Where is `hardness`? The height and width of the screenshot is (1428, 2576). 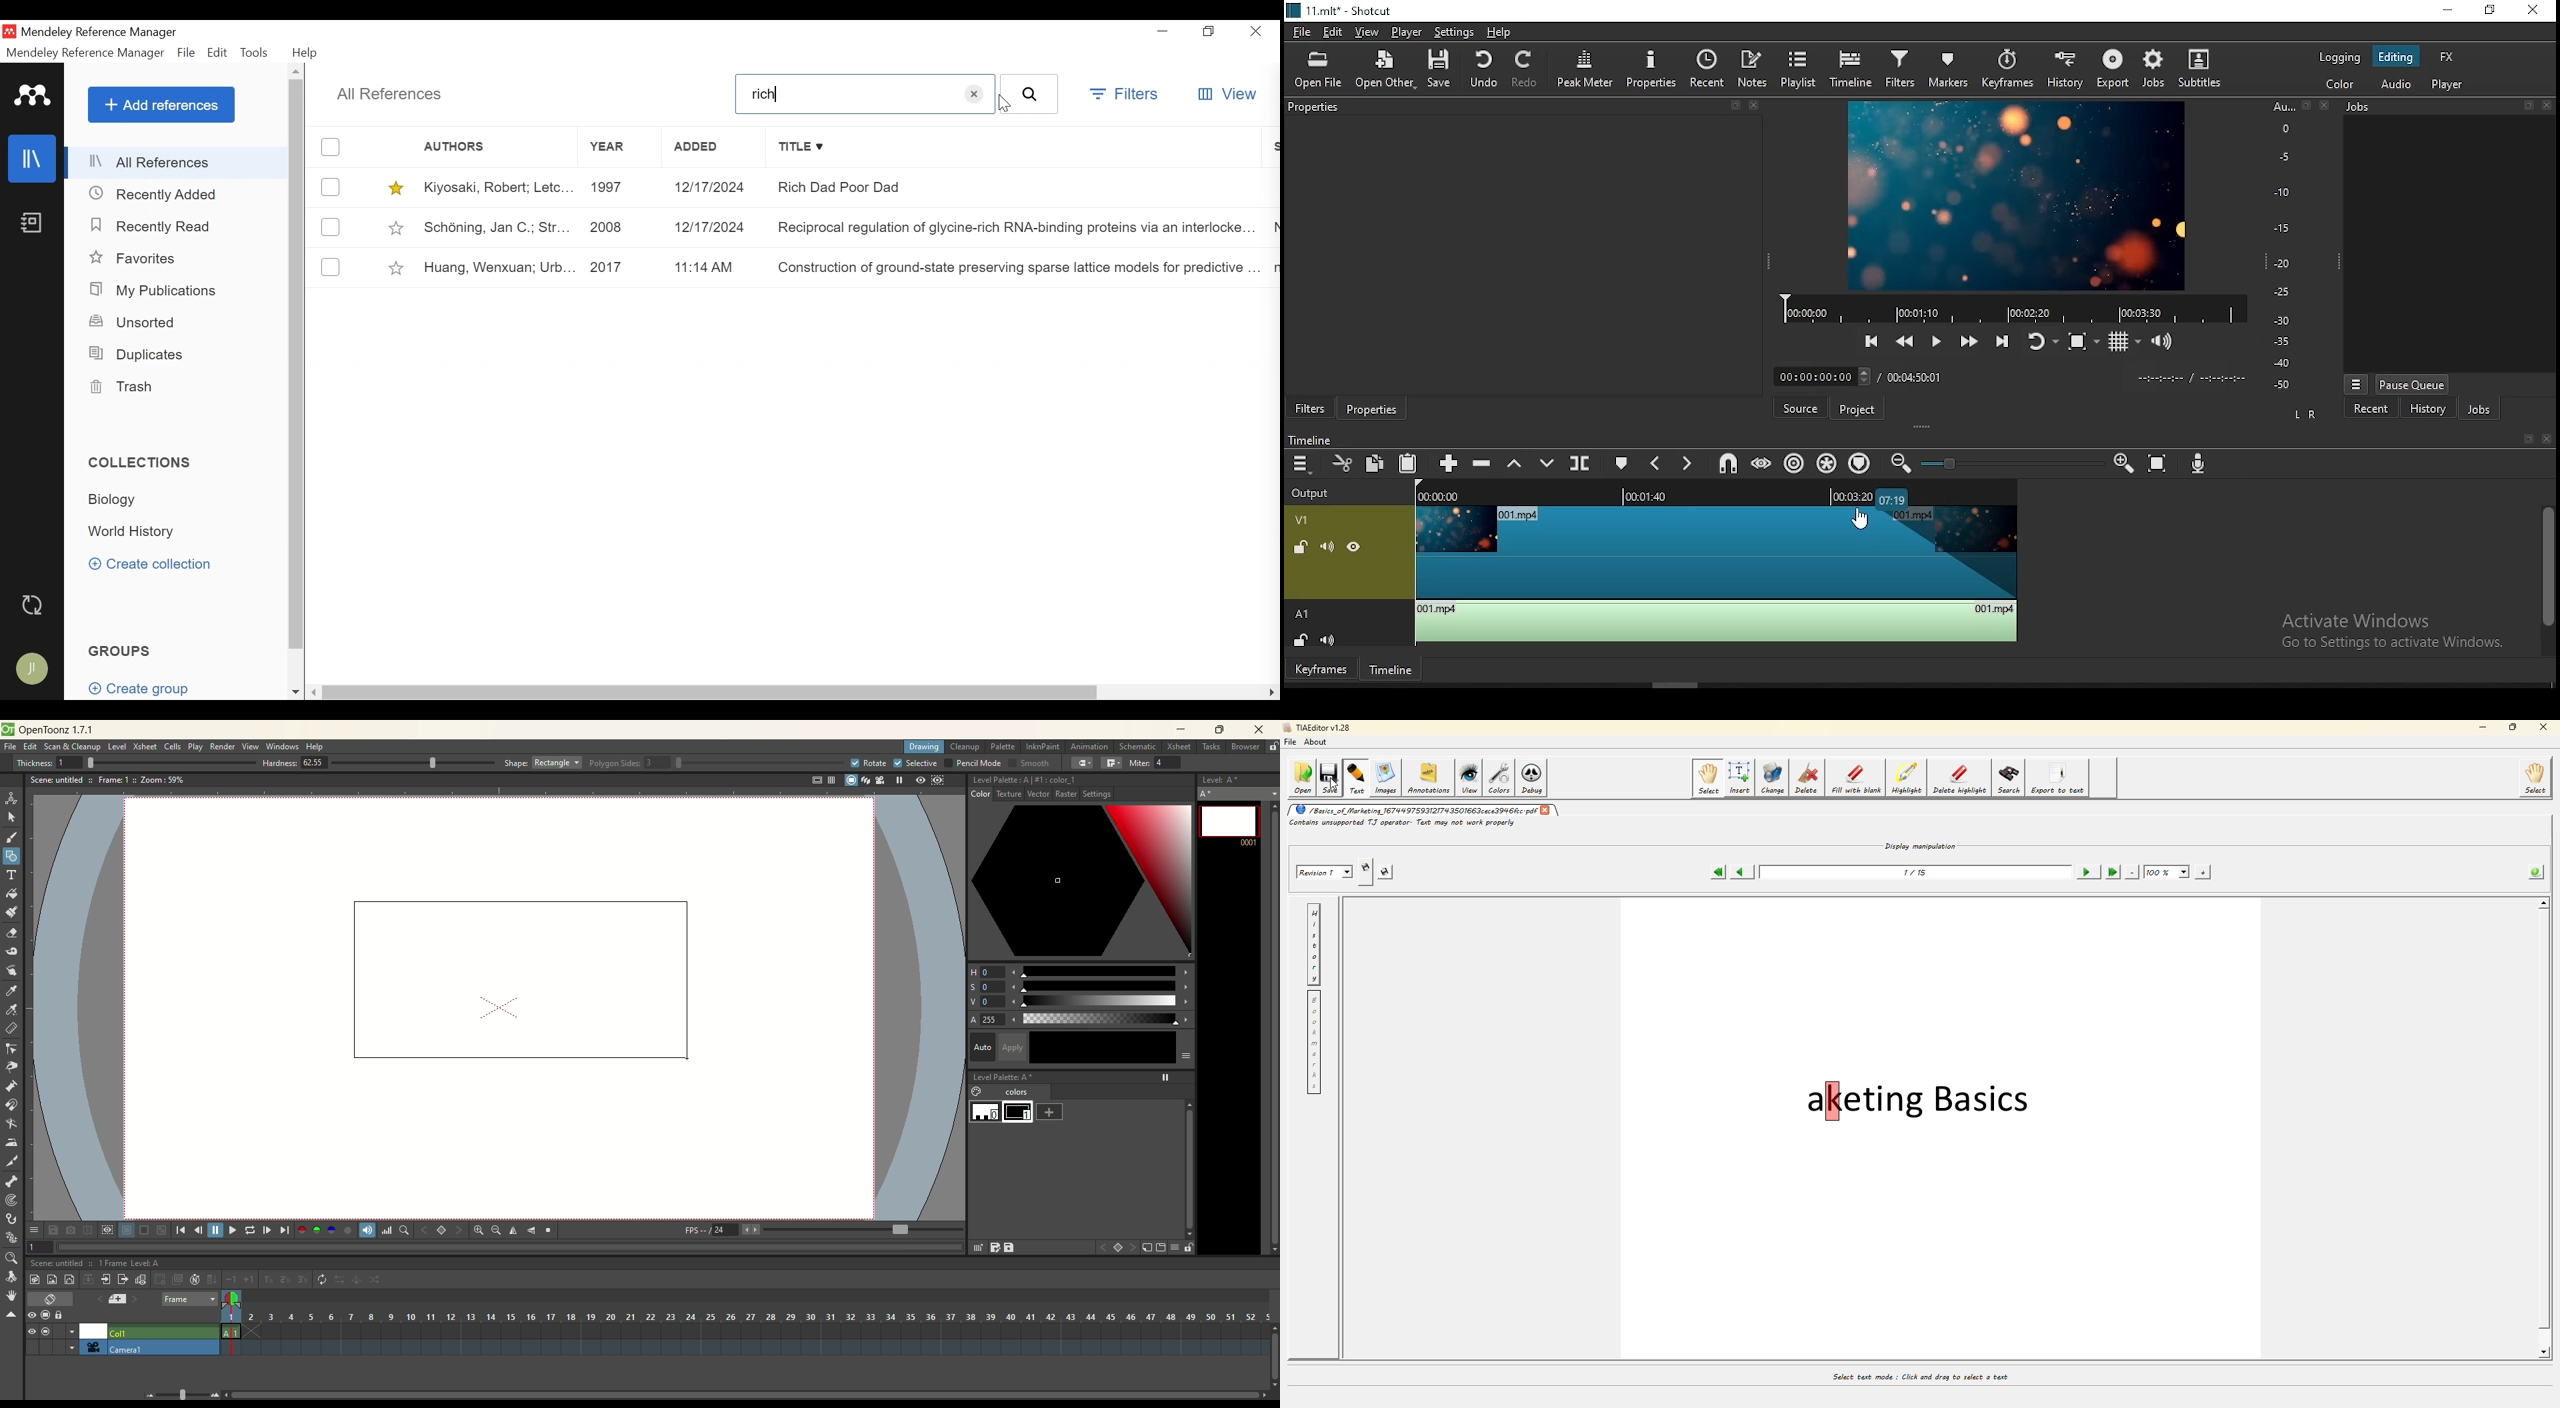
hardness is located at coordinates (379, 764).